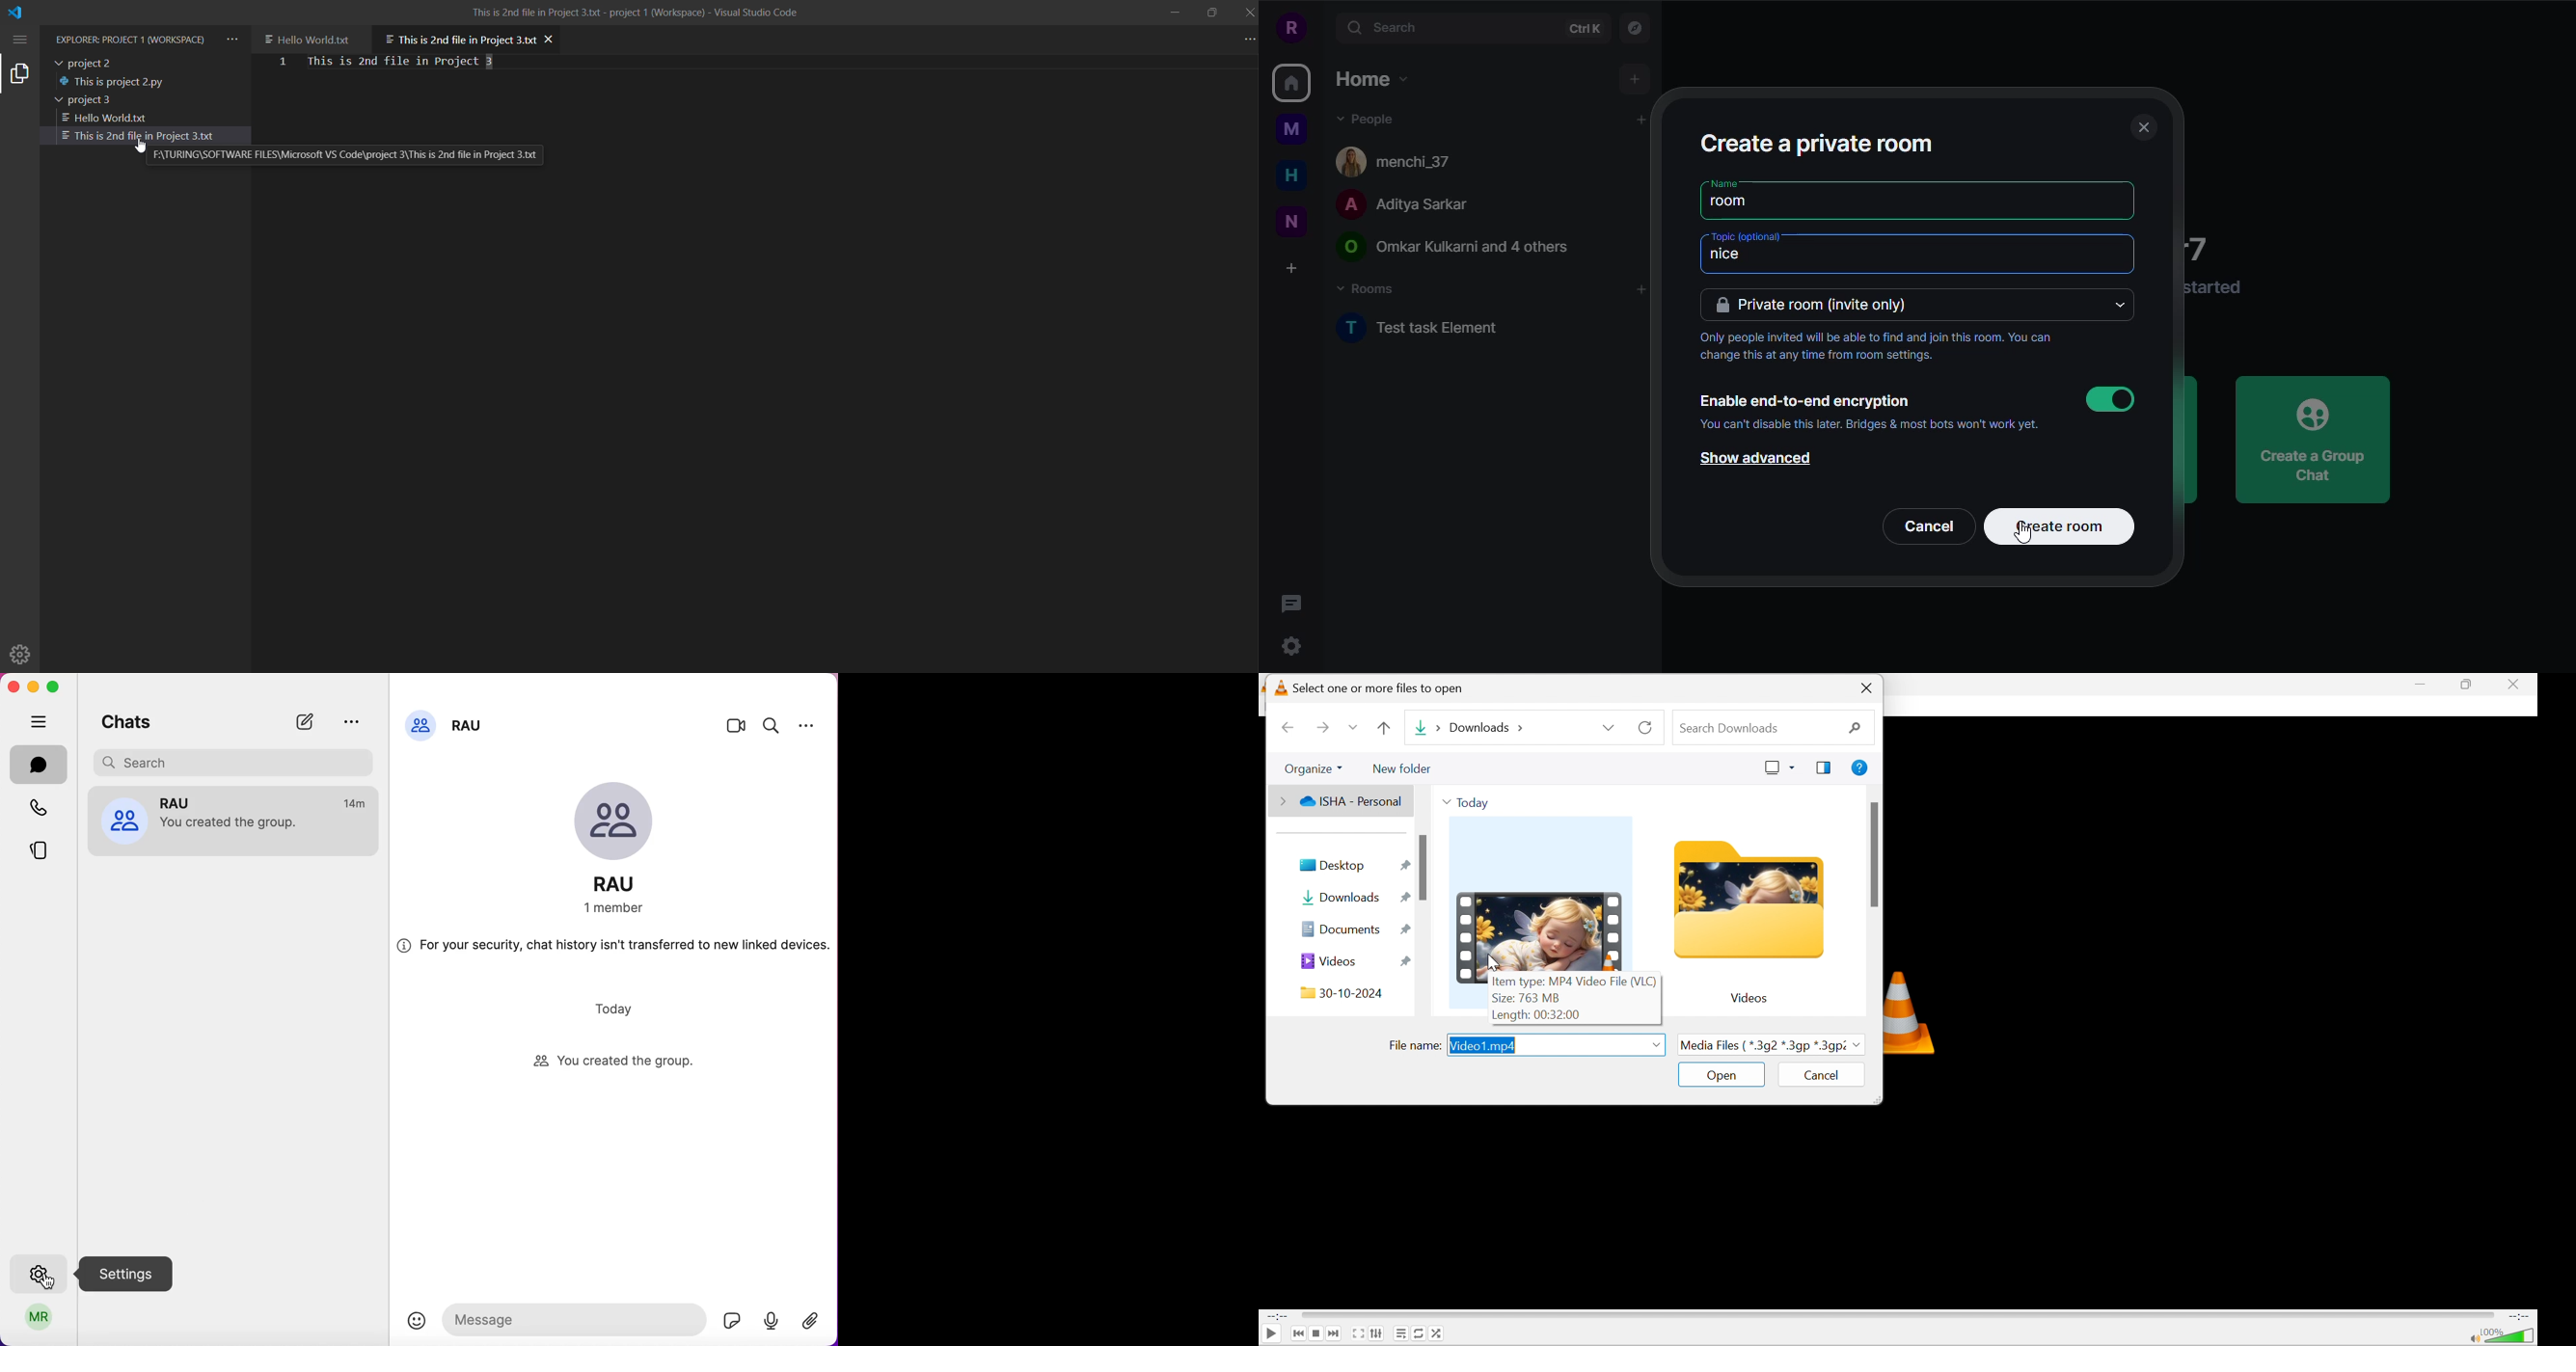  What do you see at coordinates (42, 1320) in the screenshot?
I see `user` at bounding box center [42, 1320].